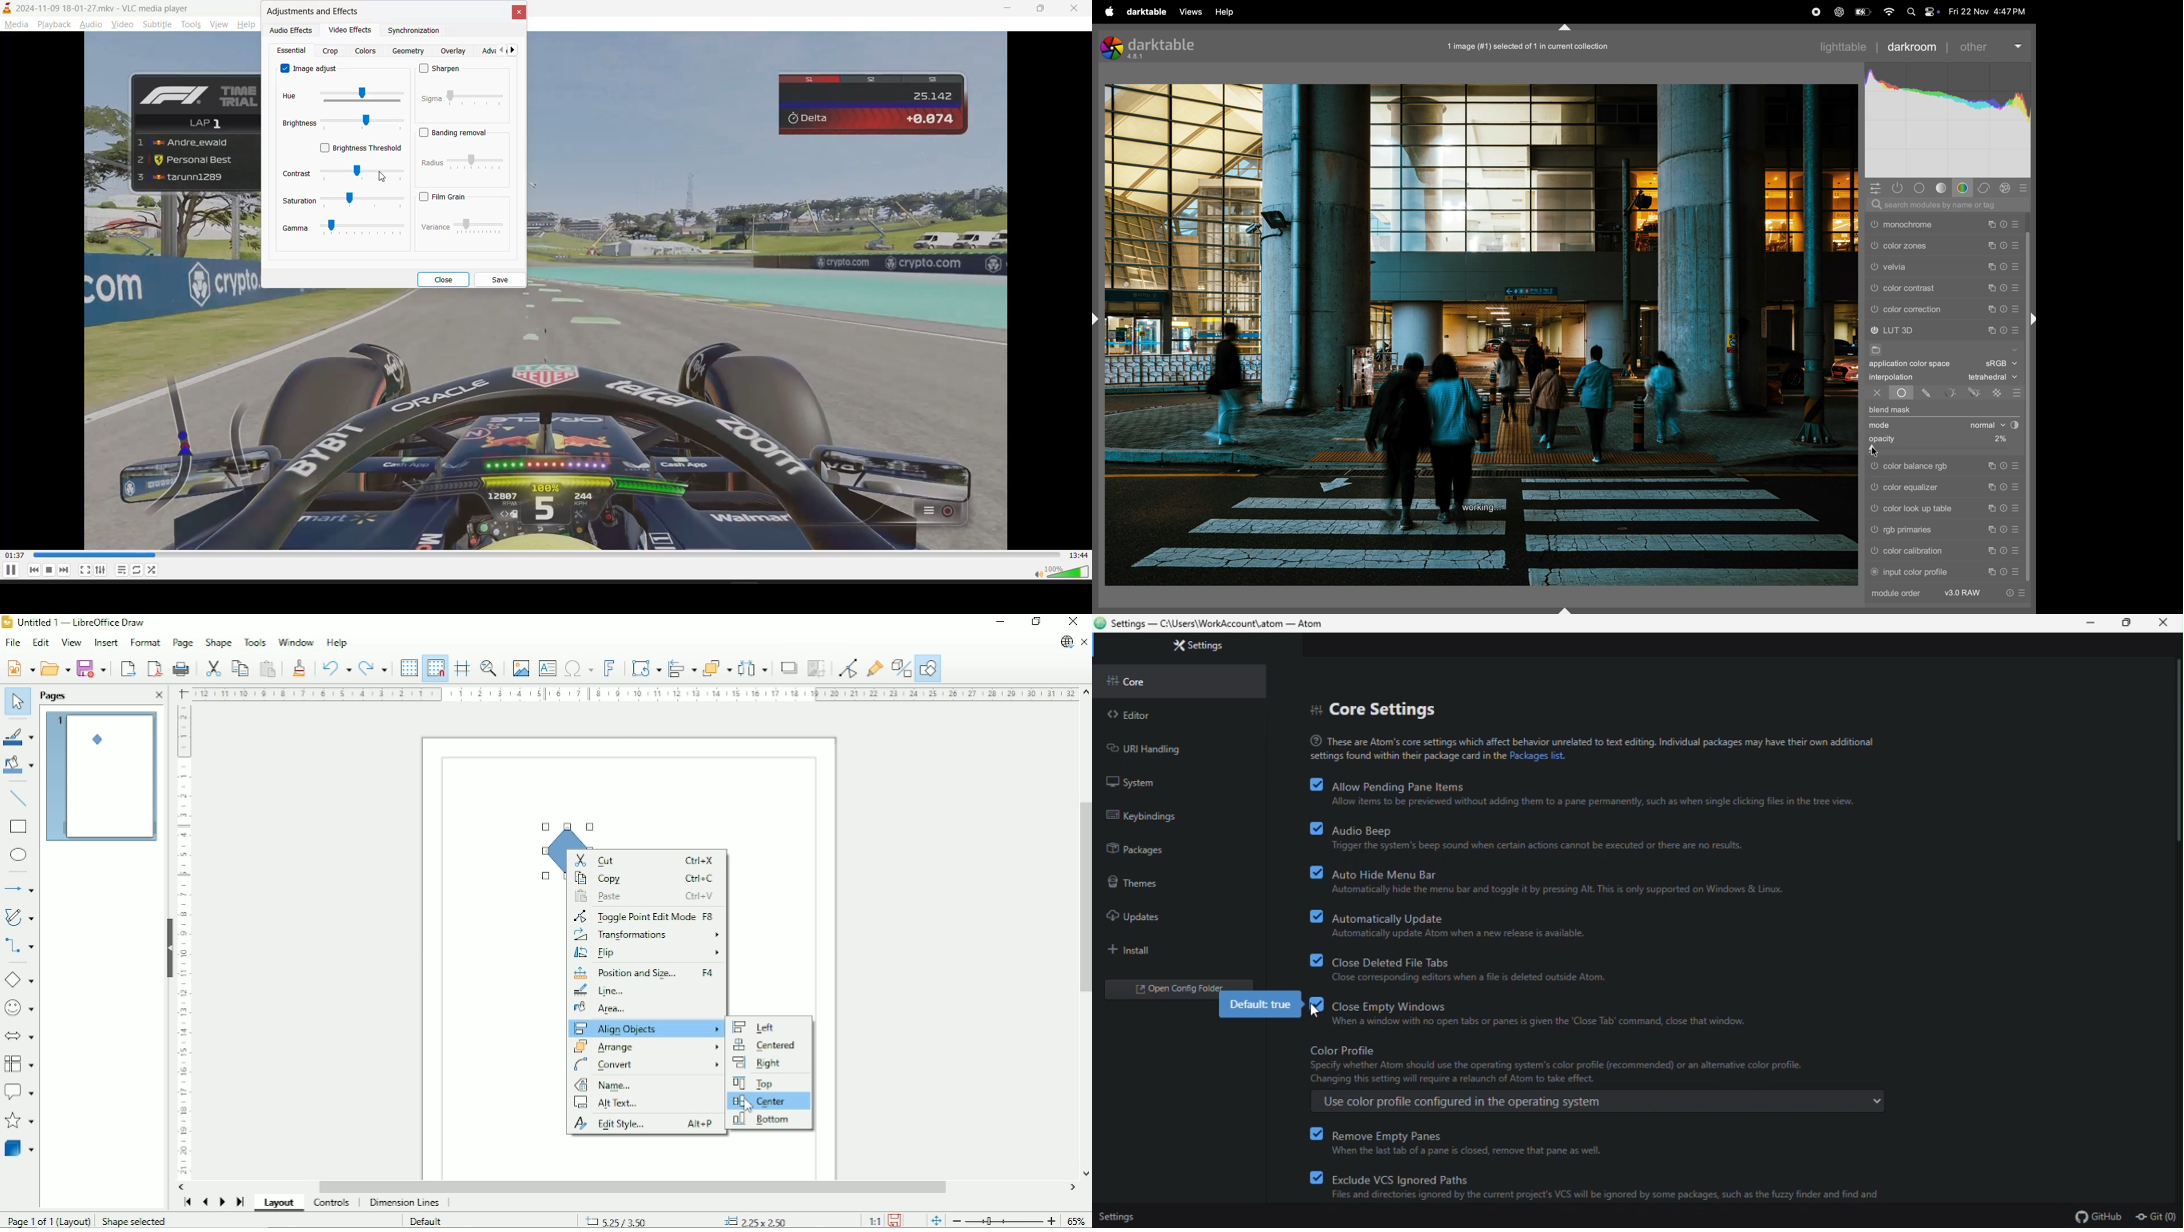 Image resolution: width=2184 pixels, height=1232 pixels. Describe the element at coordinates (436, 668) in the screenshot. I see `Snap to grid` at that location.